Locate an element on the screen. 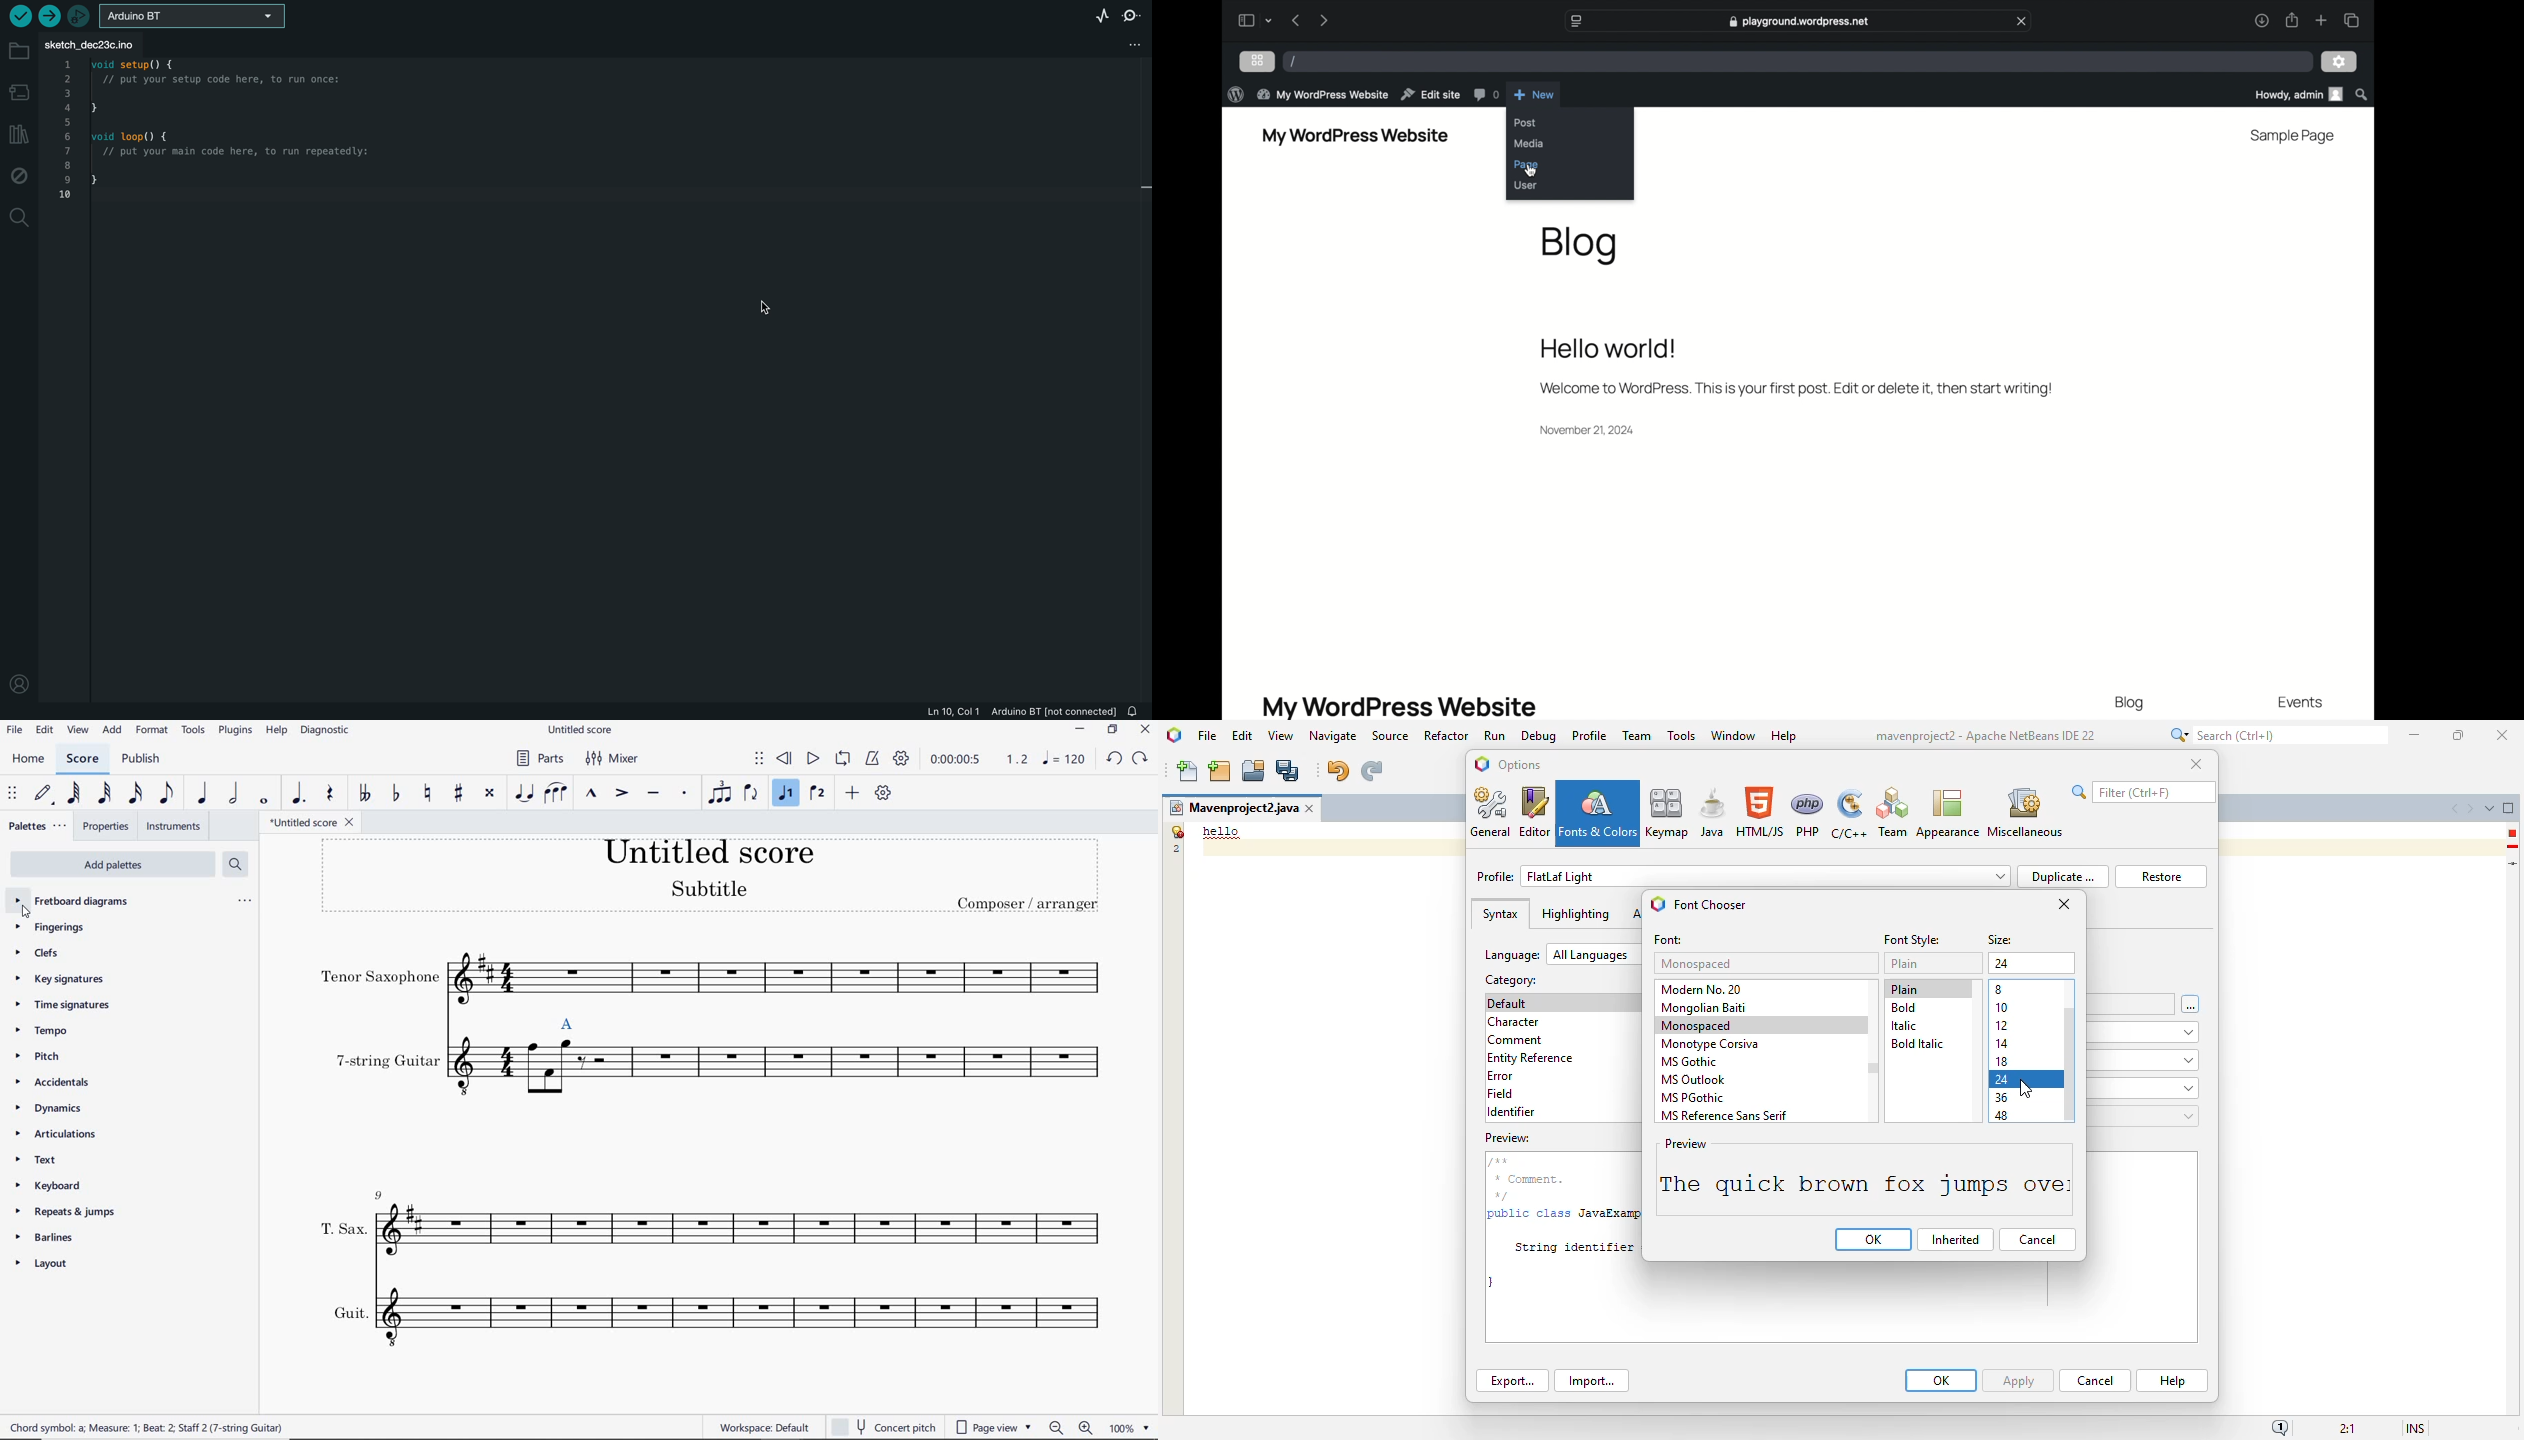 This screenshot has height=1456, width=2548. PLUGINS is located at coordinates (237, 732).